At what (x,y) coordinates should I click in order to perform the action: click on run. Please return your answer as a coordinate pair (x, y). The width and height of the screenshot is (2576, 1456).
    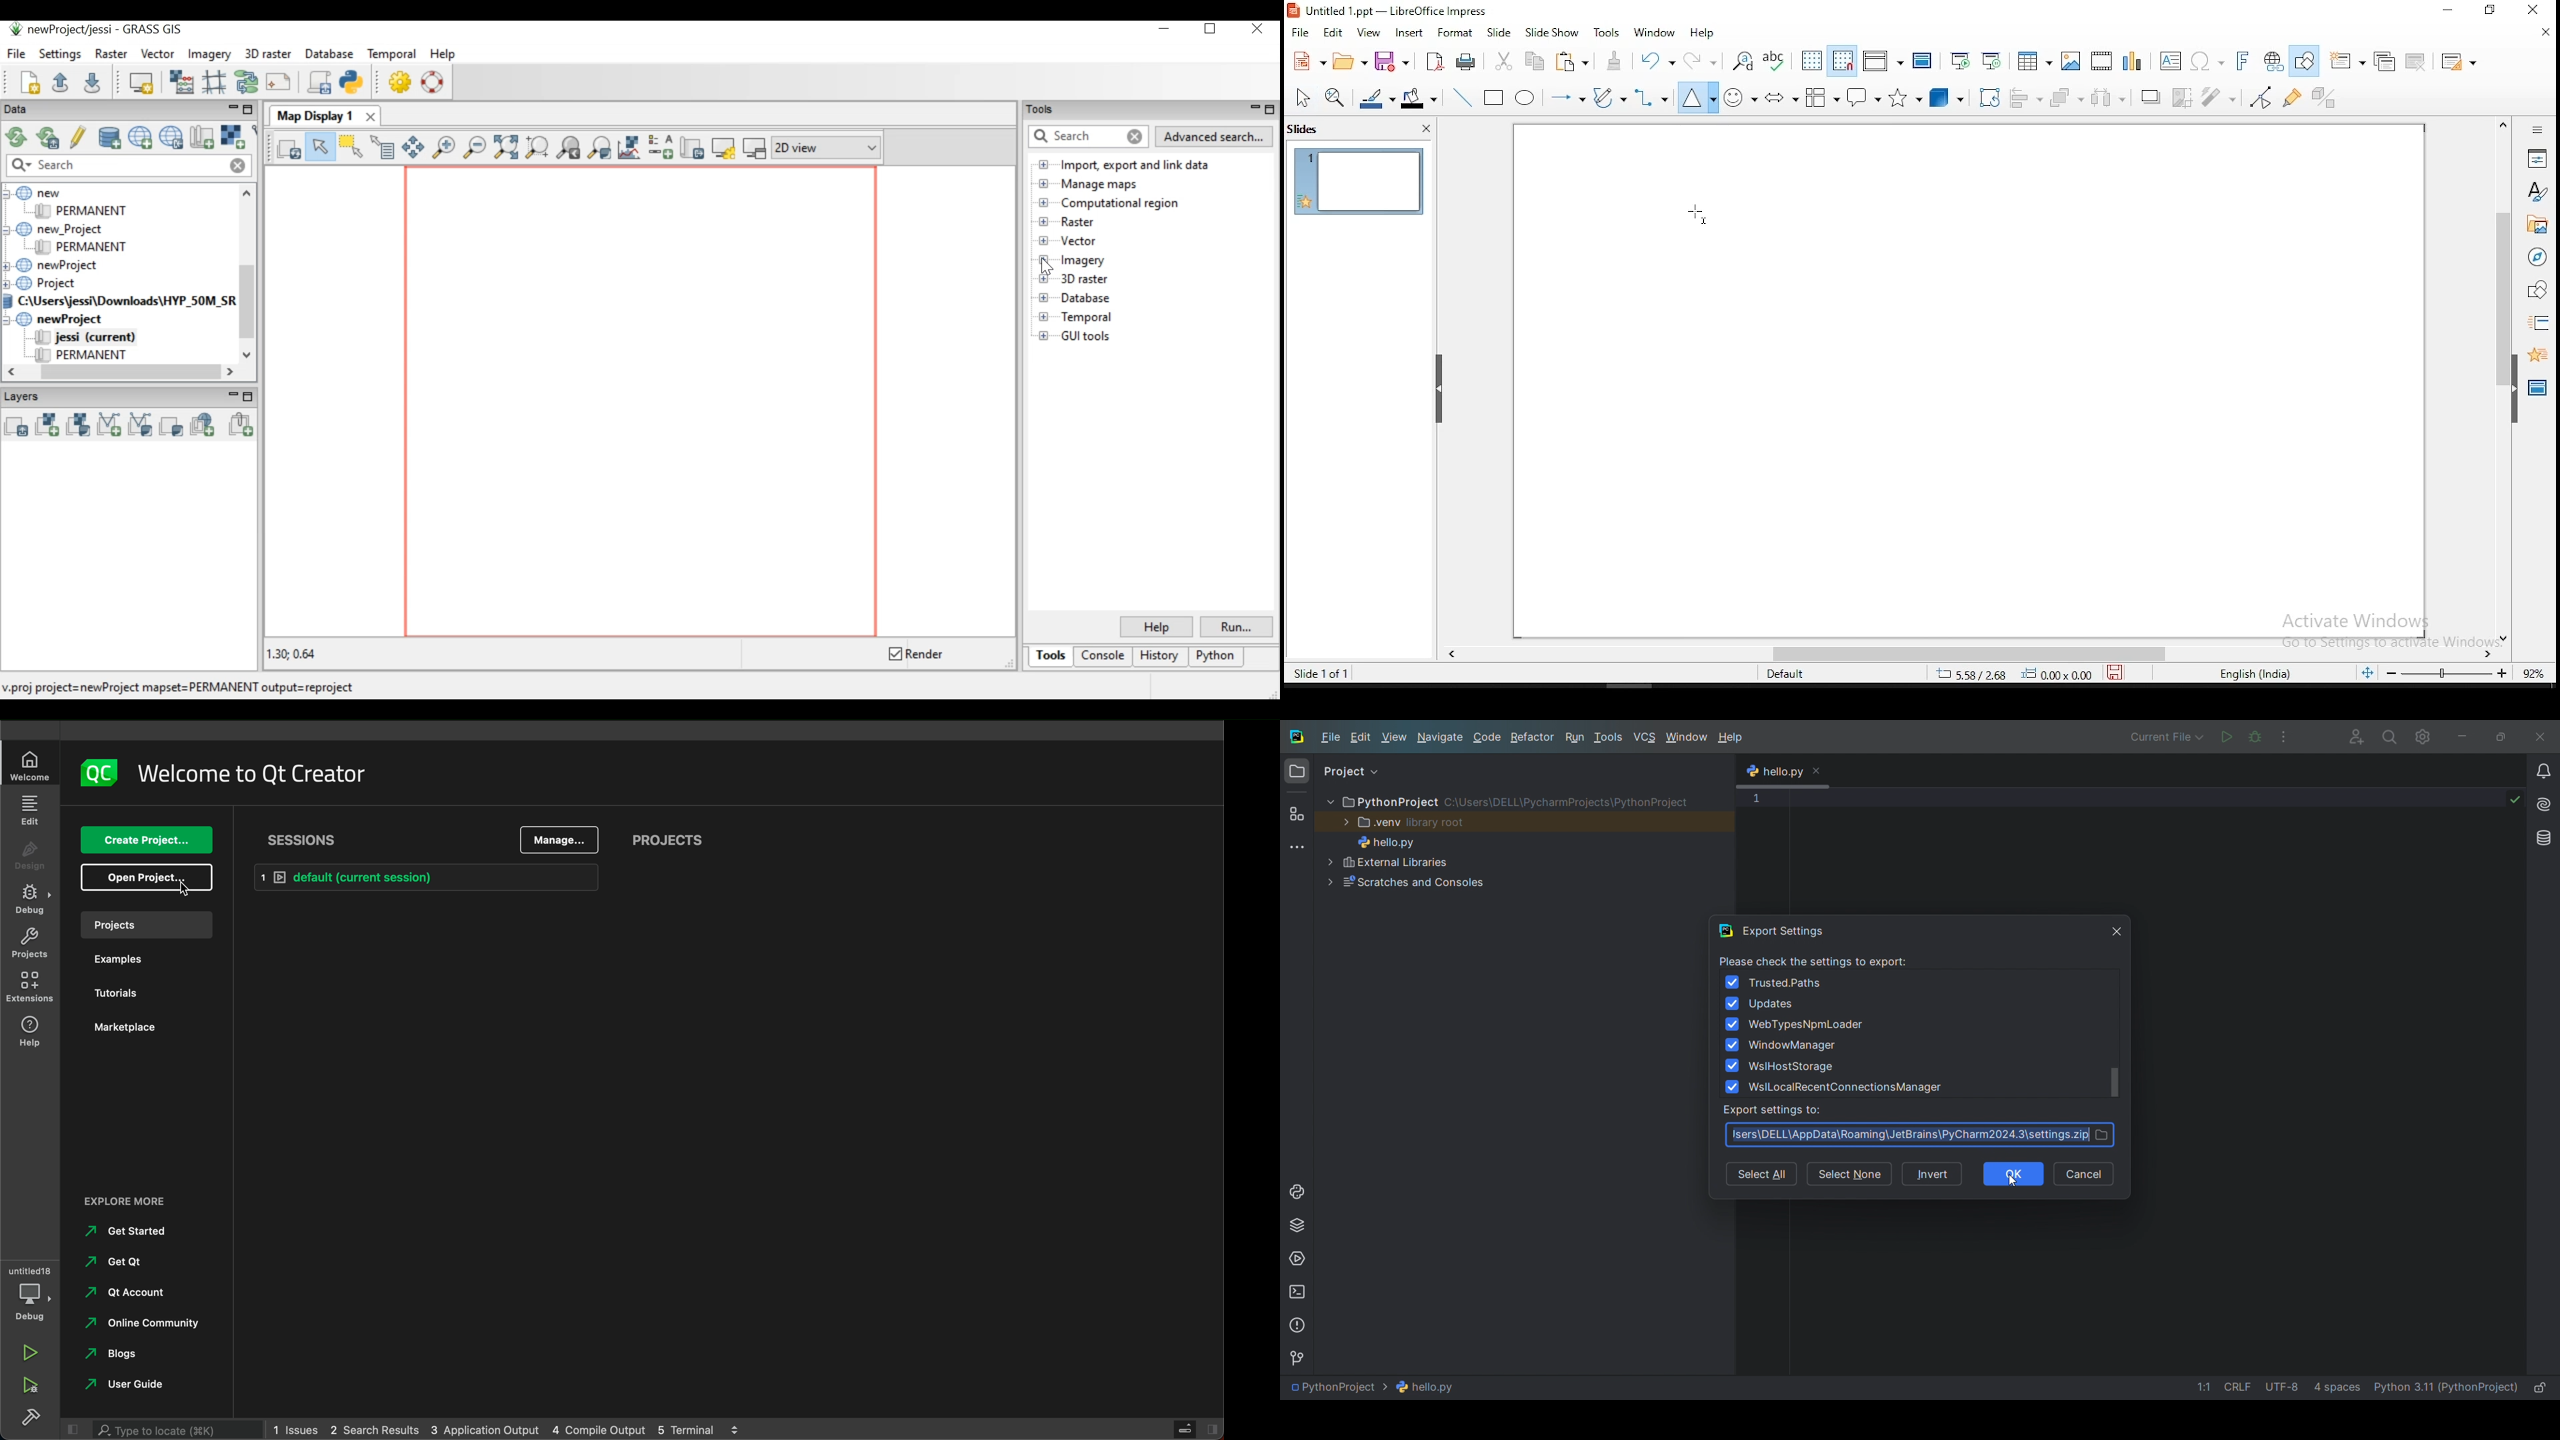
    Looking at the image, I should click on (28, 1351).